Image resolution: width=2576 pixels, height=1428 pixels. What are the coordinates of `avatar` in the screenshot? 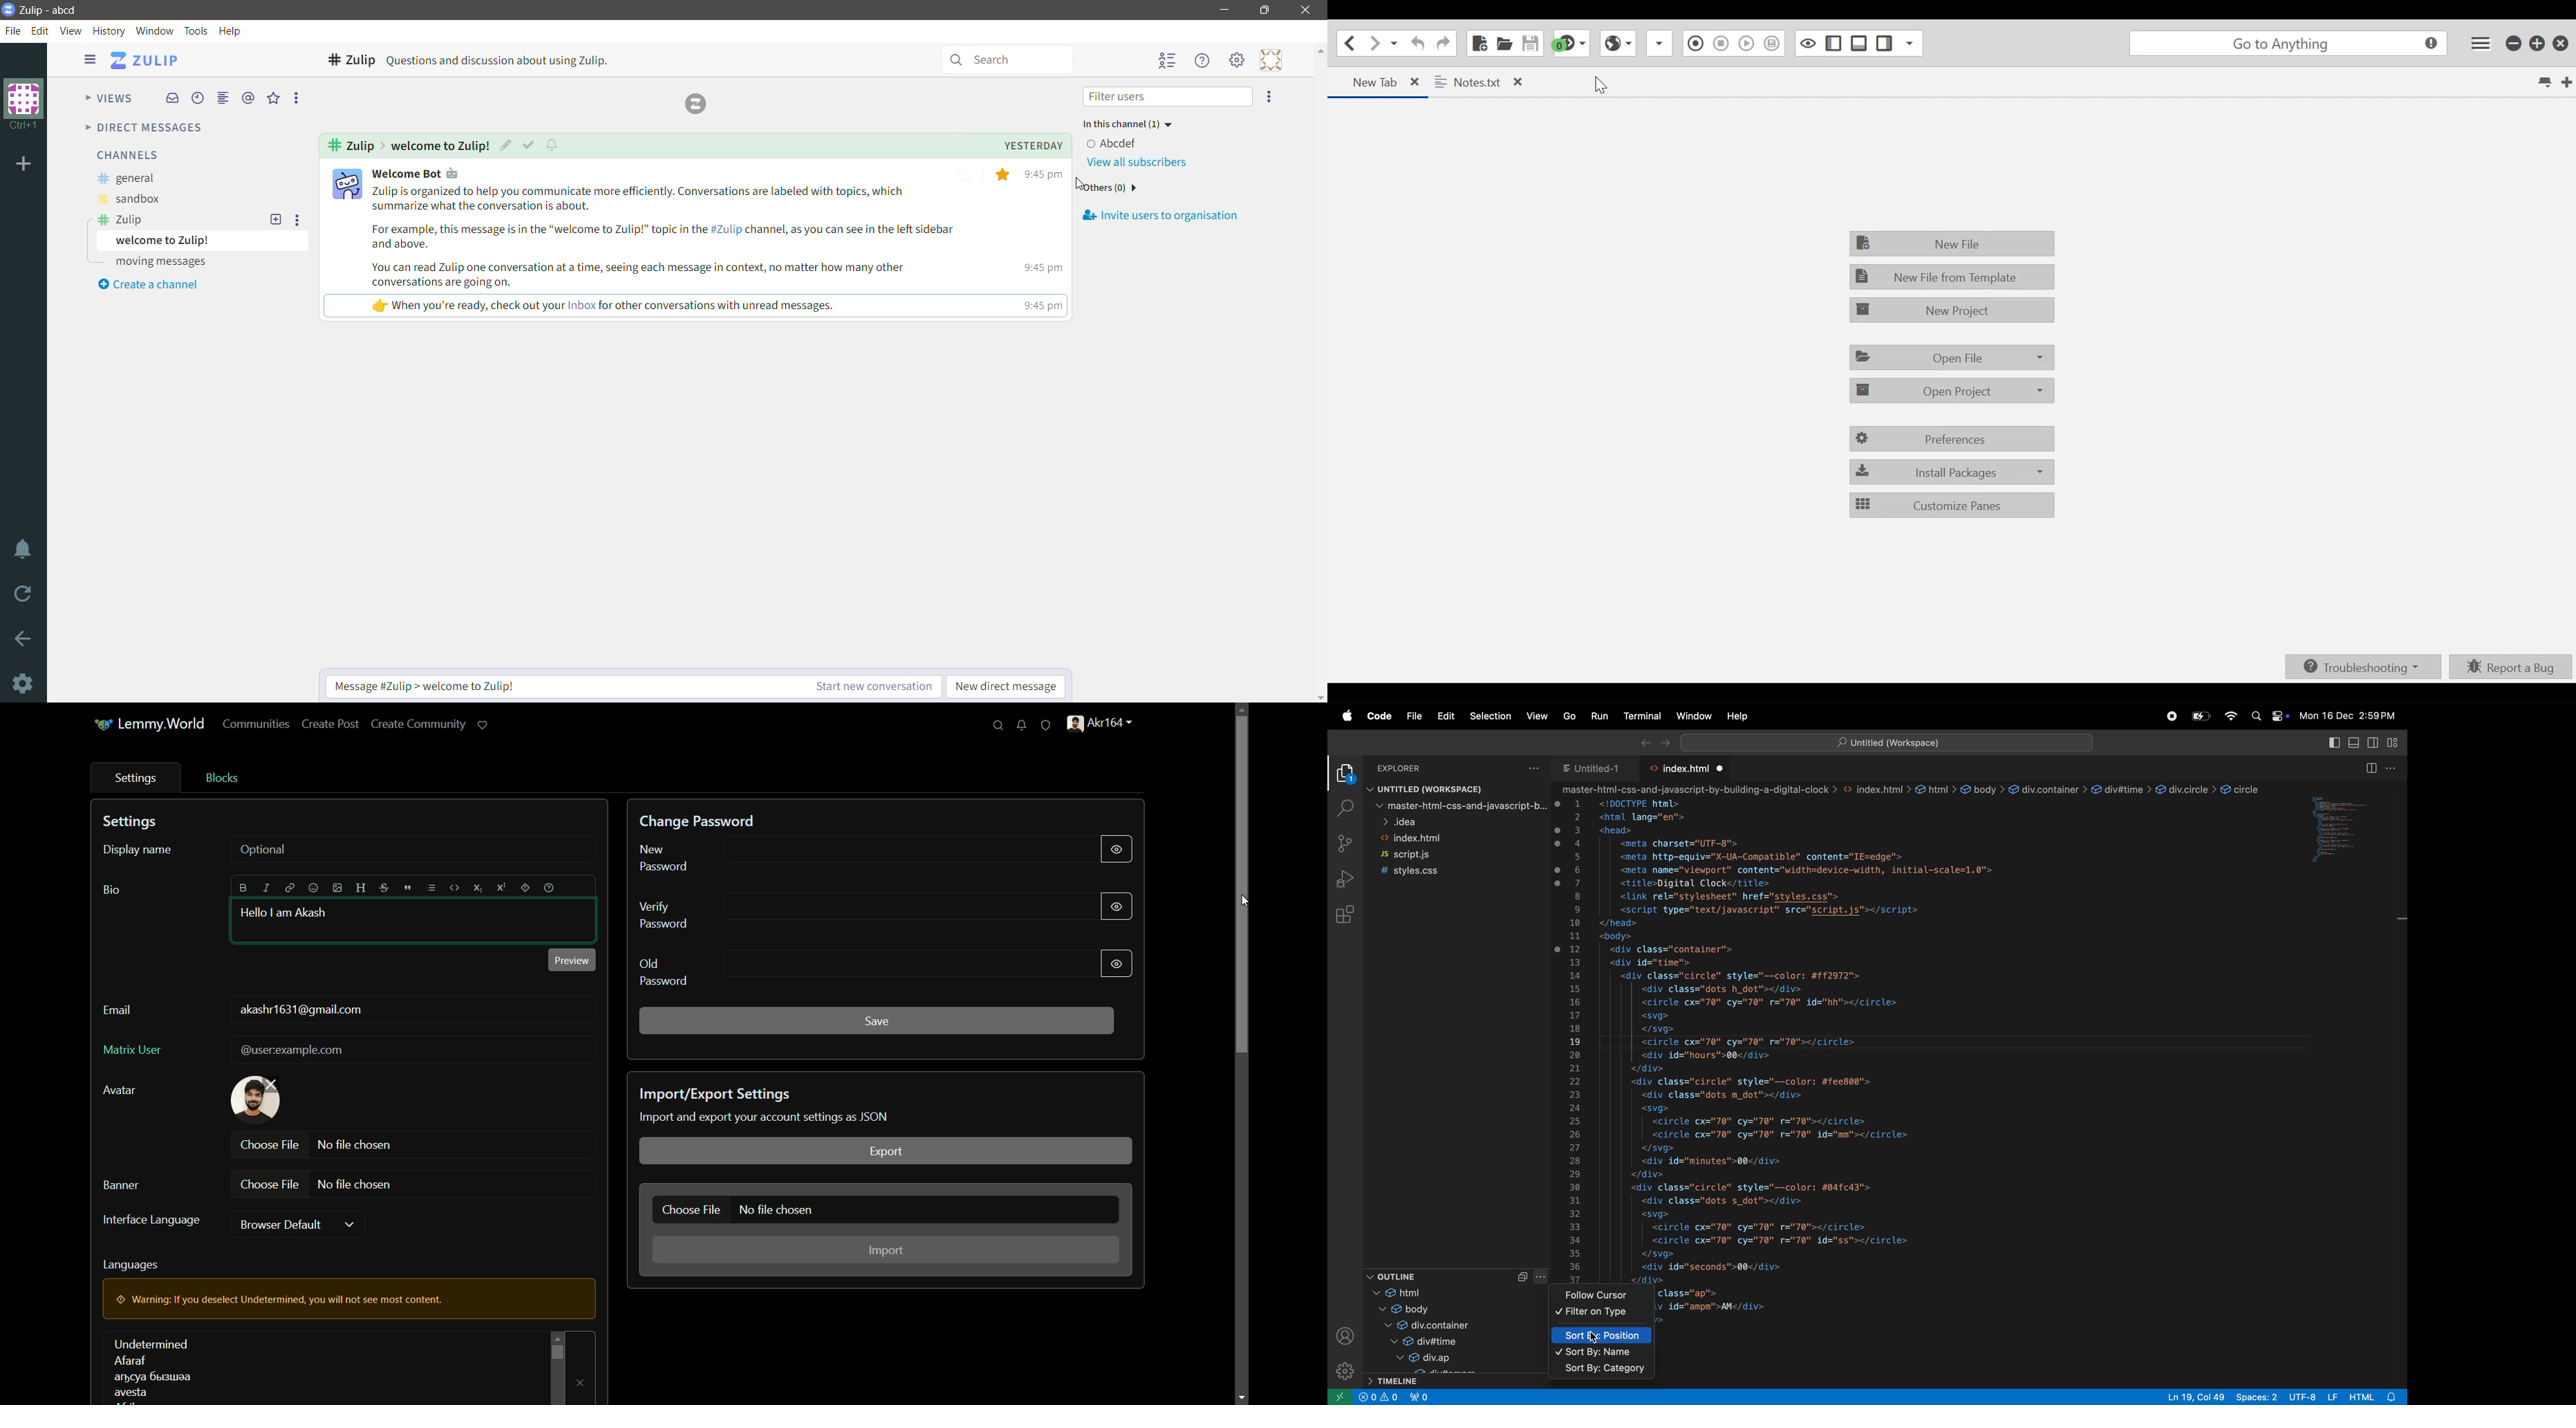 It's located at (118, 1090).